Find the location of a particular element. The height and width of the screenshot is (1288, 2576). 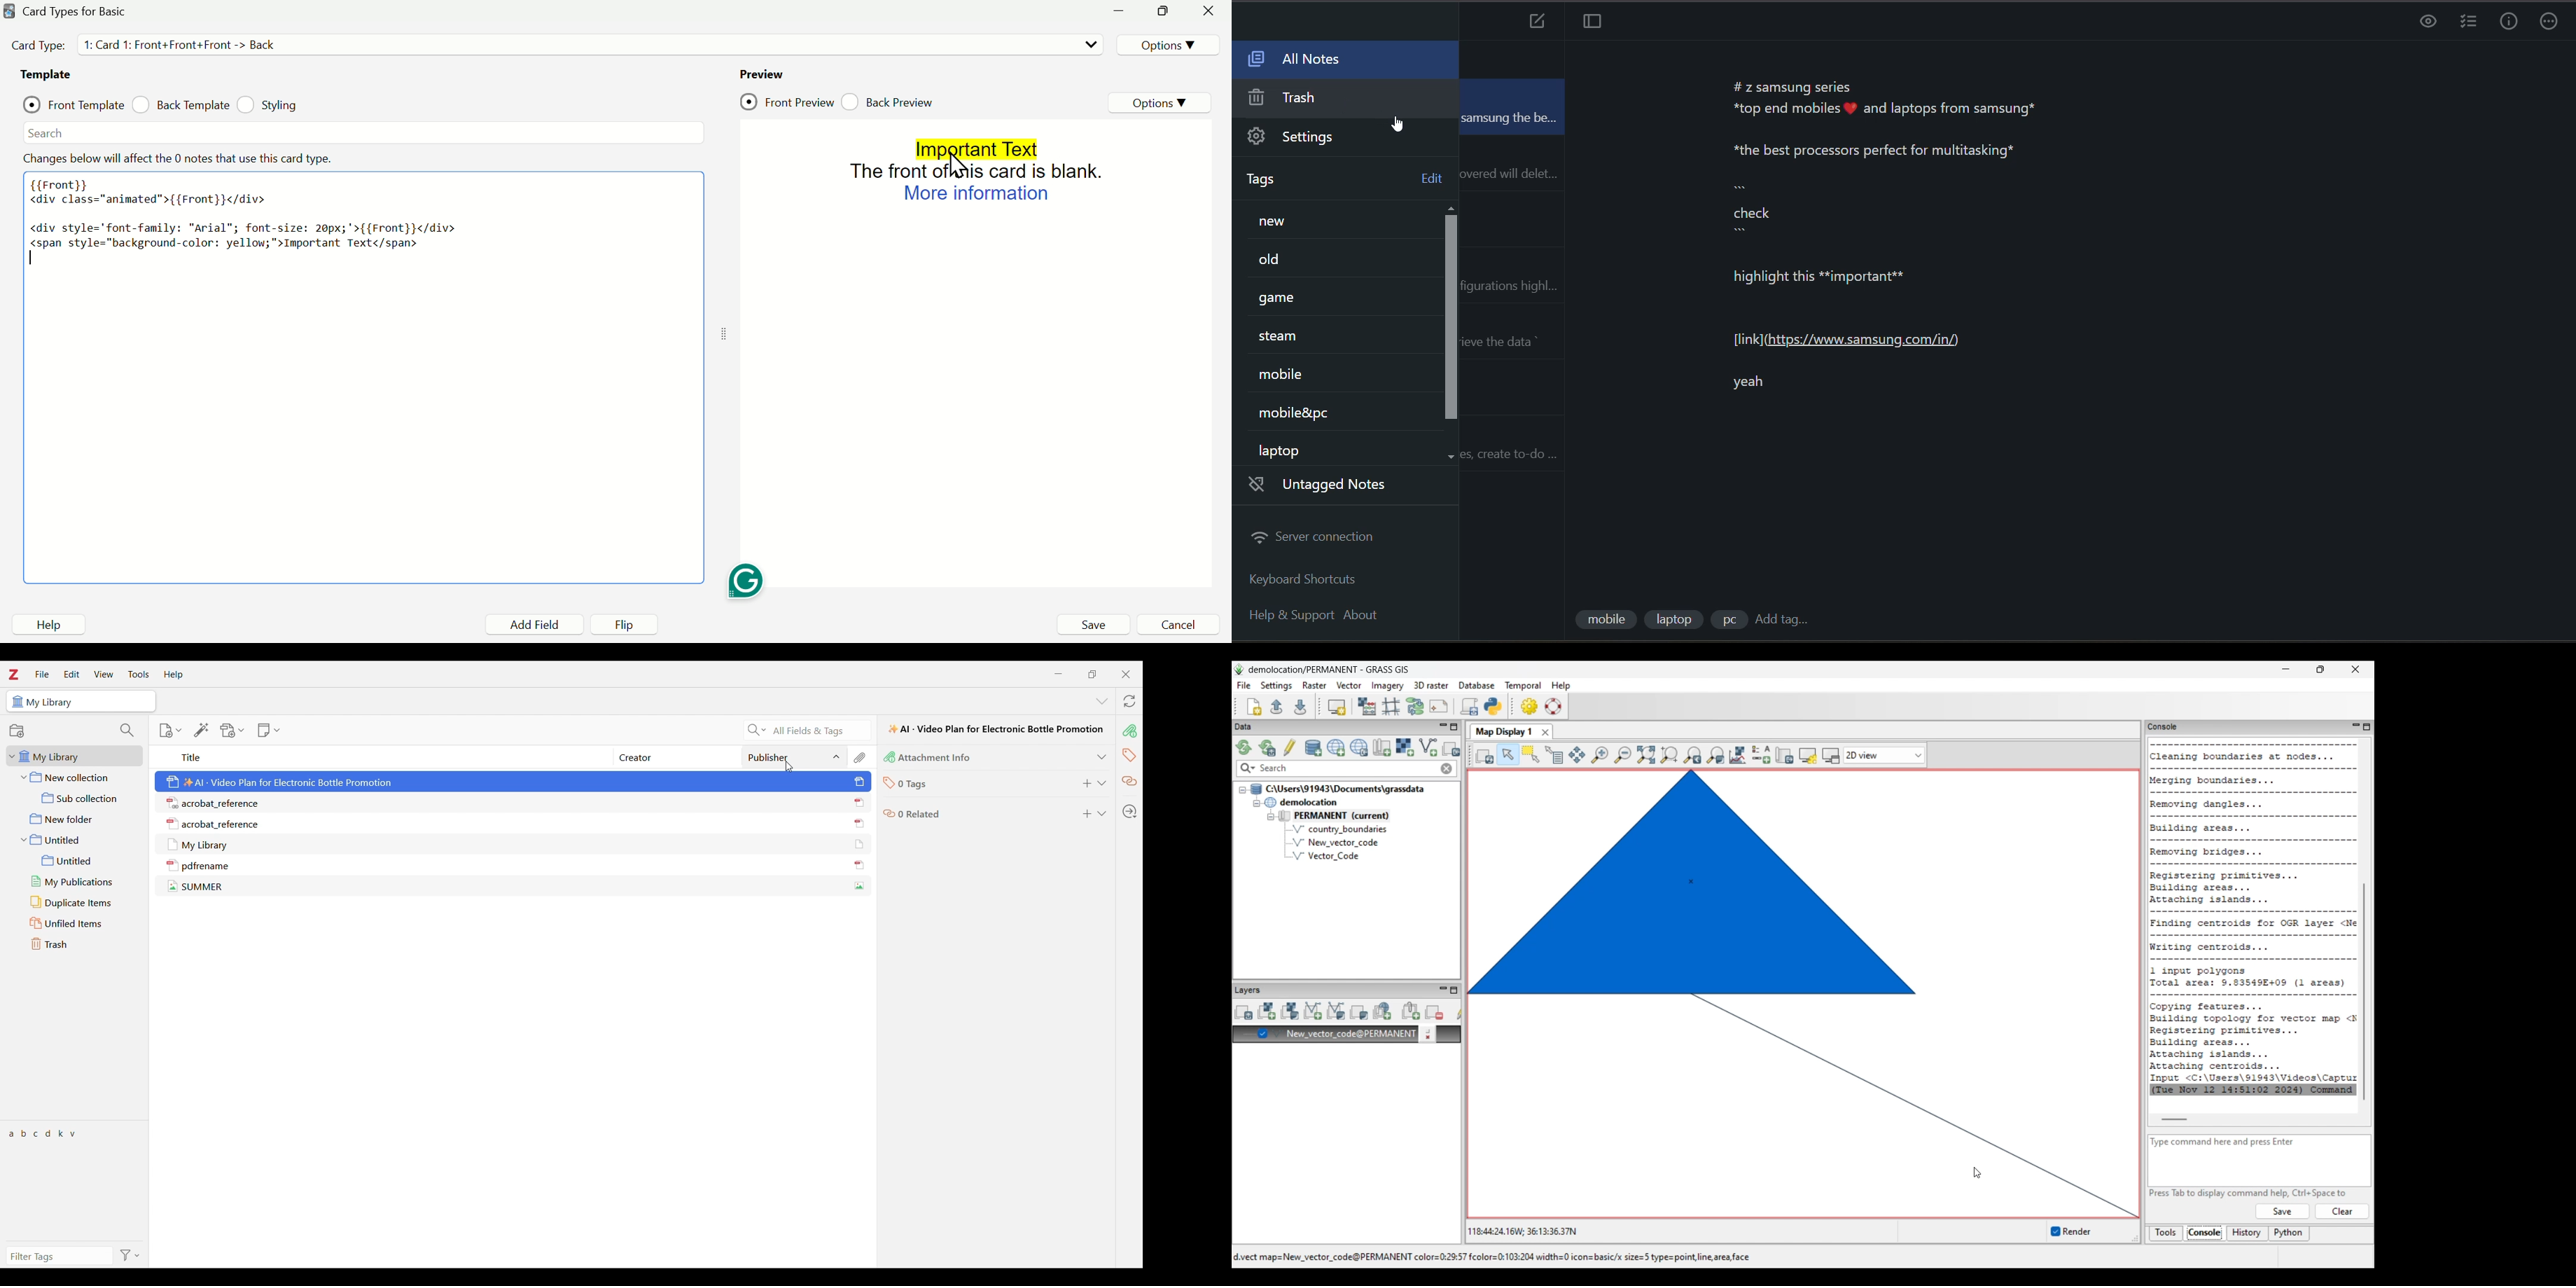

check Back Preview is located at coordinates (887, 100).